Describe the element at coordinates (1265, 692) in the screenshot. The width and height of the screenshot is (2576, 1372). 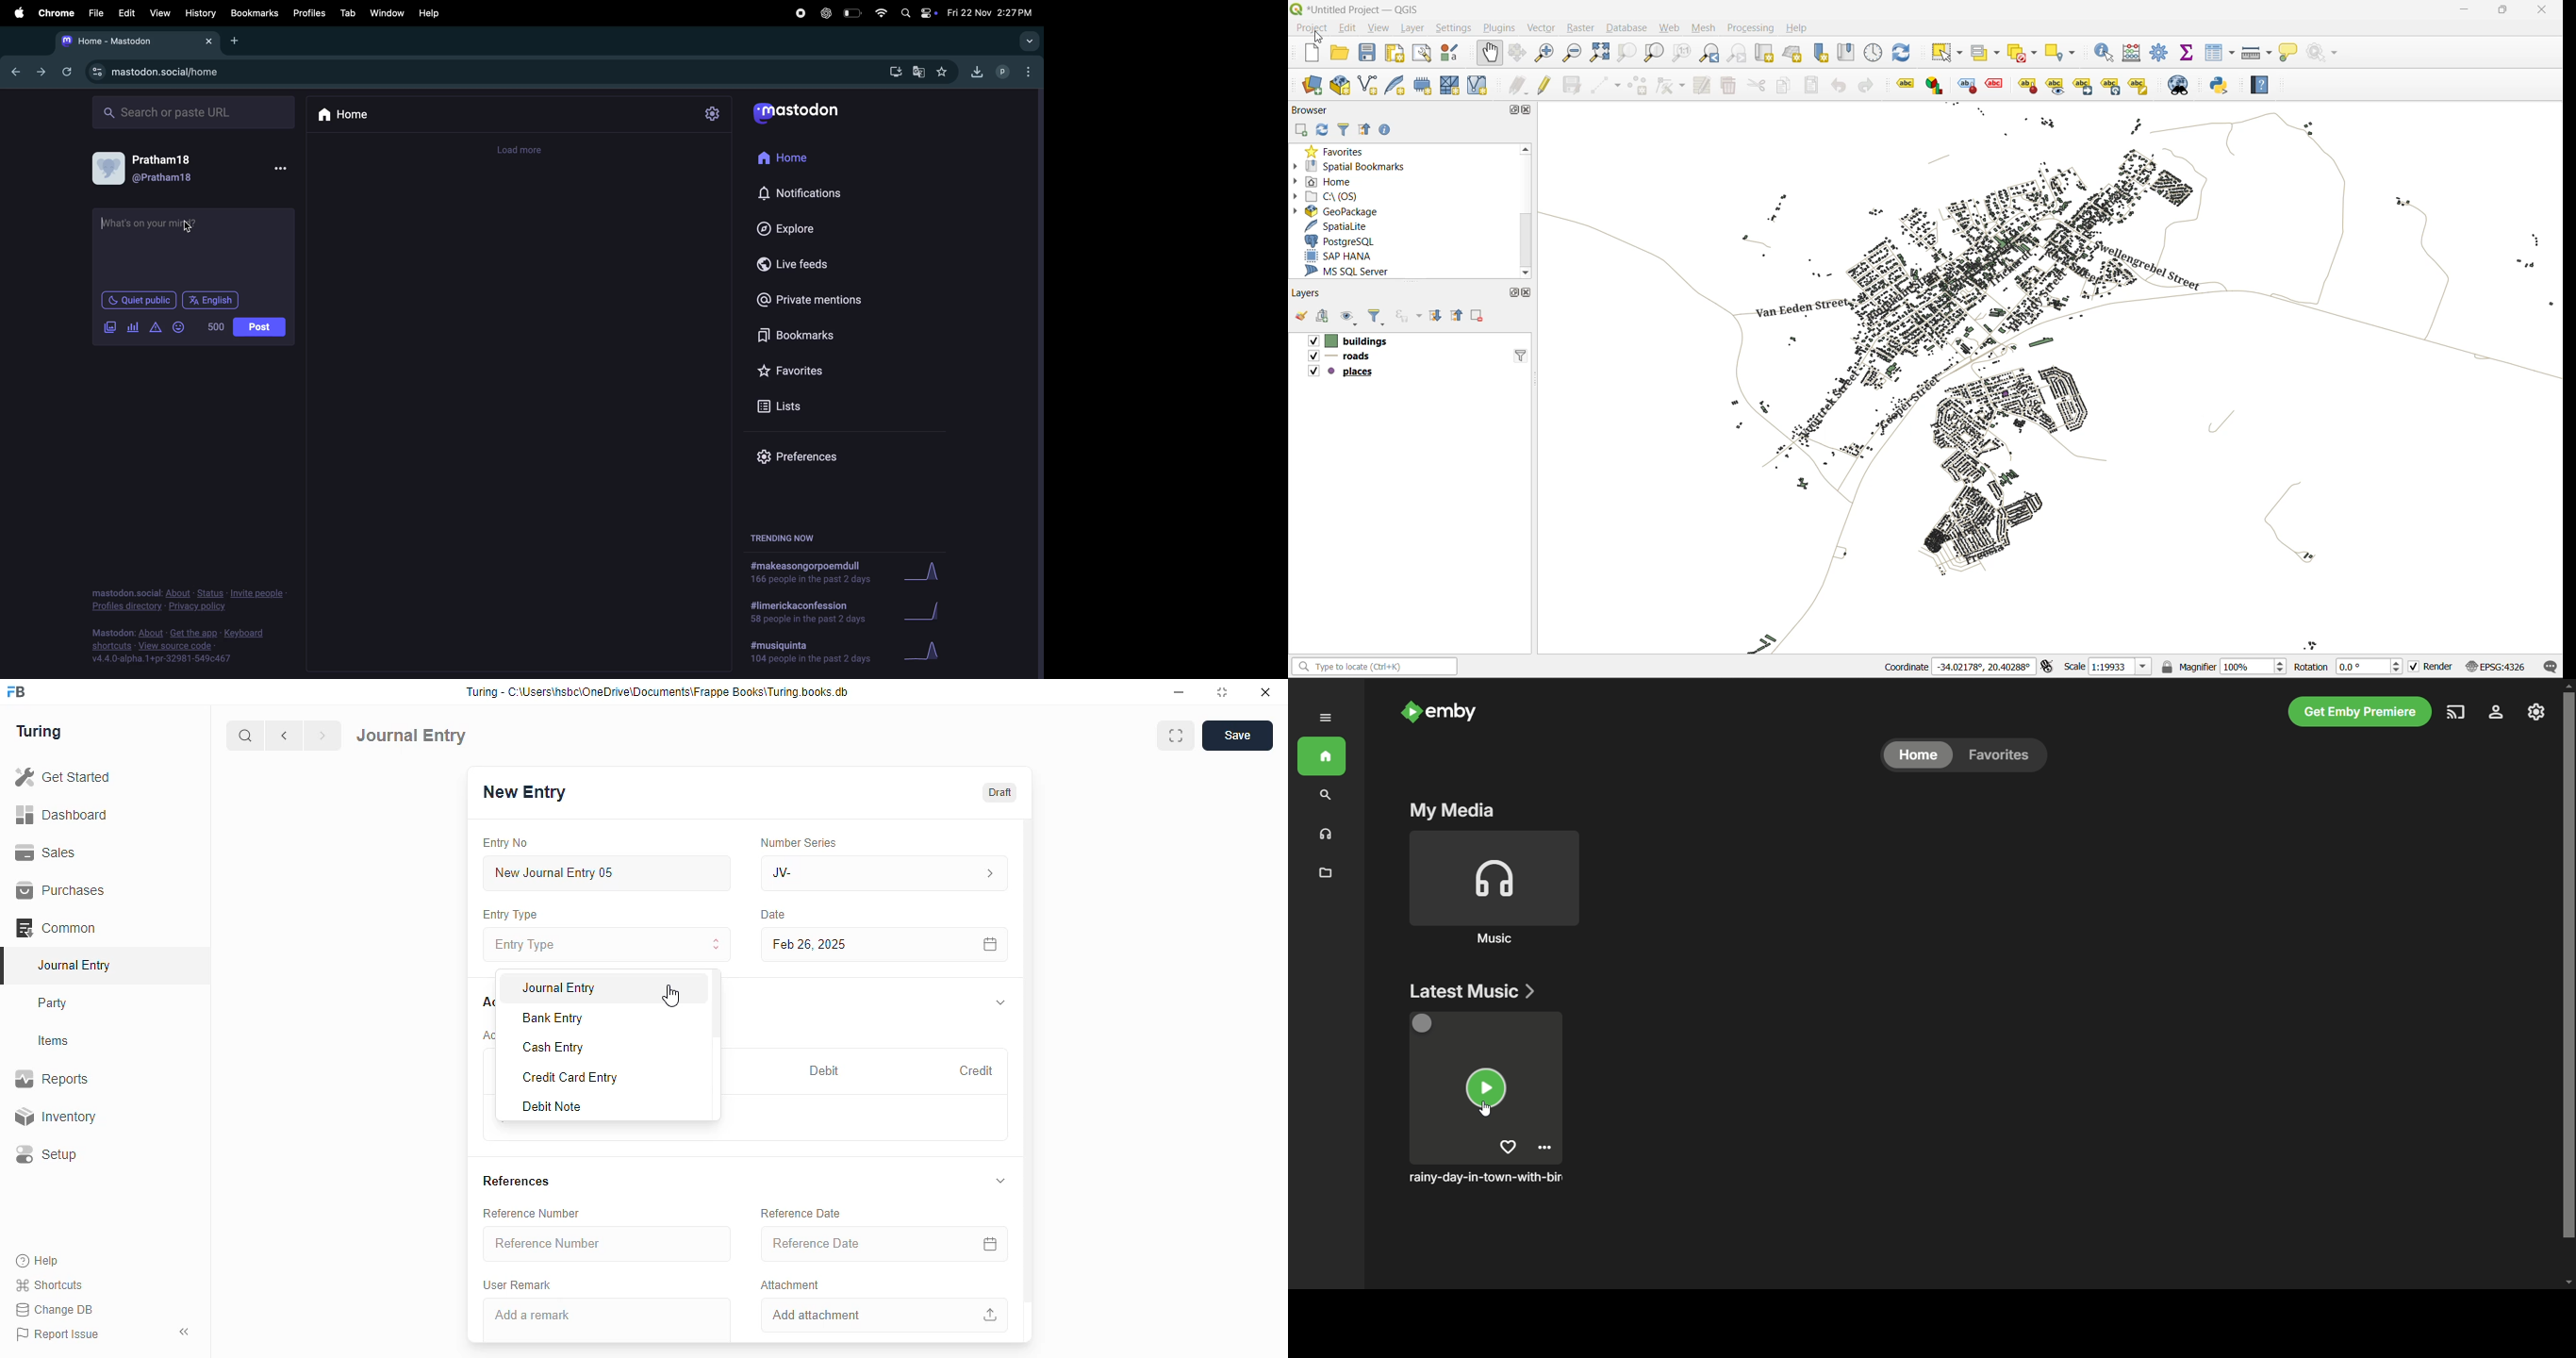
I see `close` at that location.